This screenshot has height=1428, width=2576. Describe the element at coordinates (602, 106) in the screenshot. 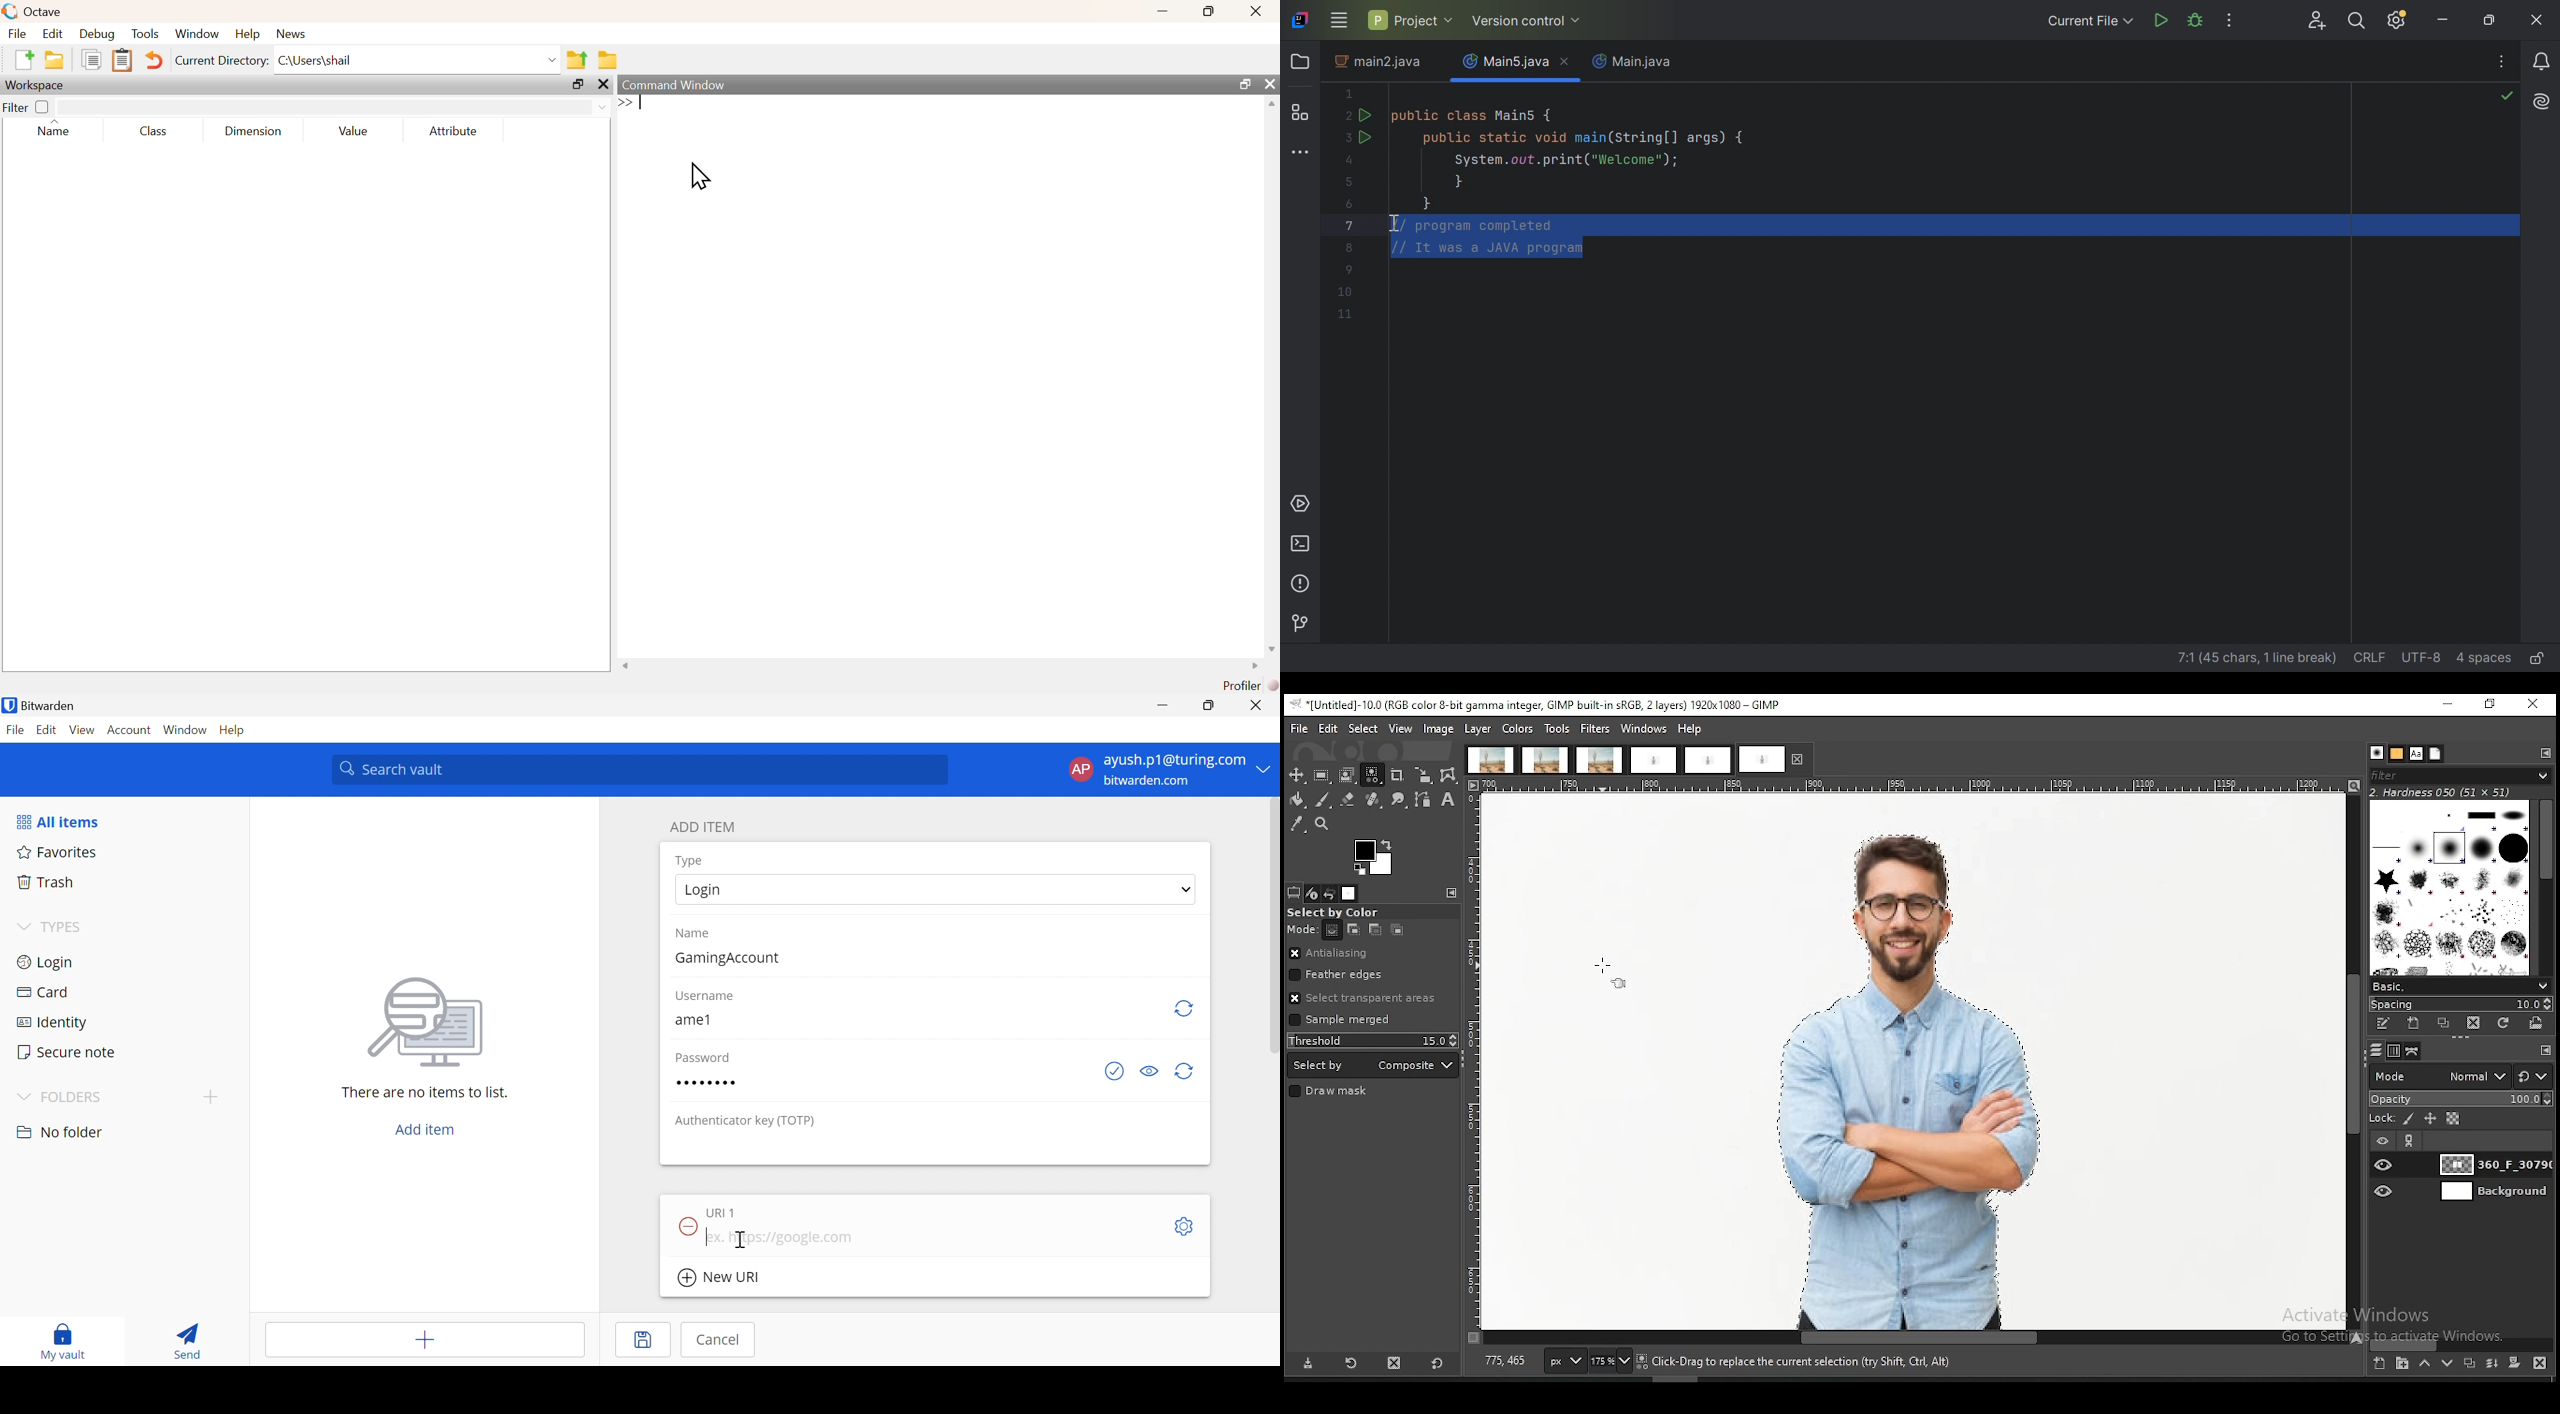

I see `dropdown` at that location.